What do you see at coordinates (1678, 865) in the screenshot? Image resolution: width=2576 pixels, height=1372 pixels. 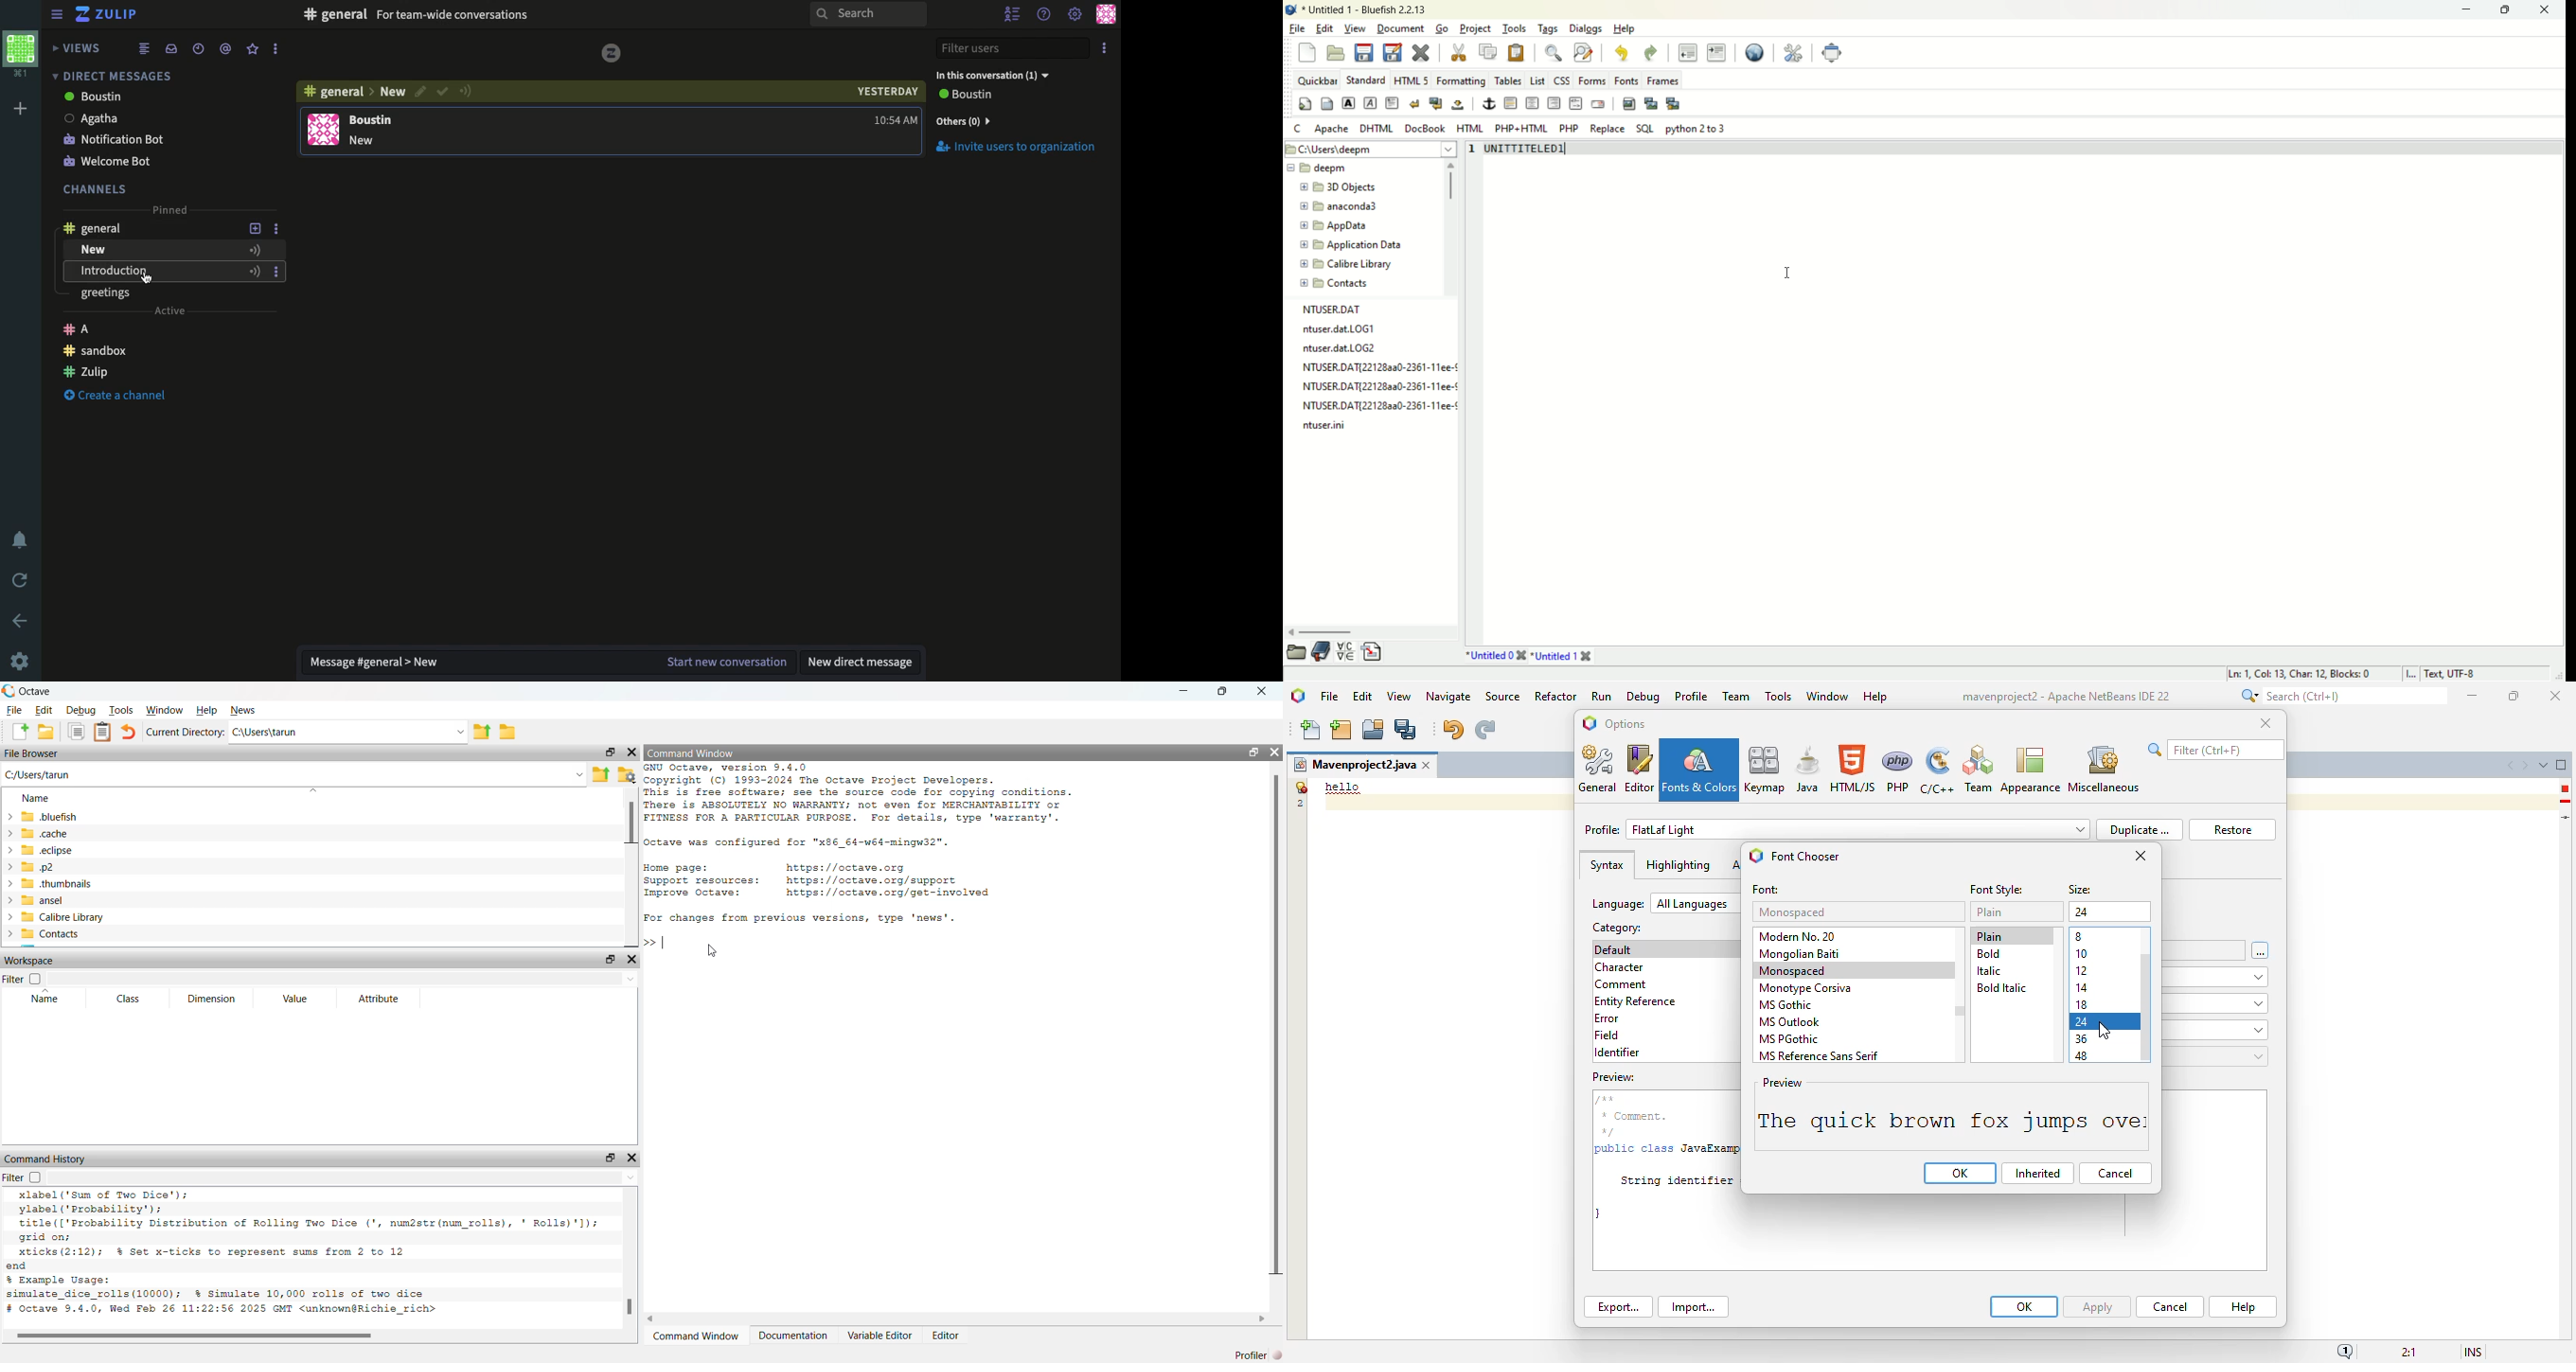 I see `highlighting` at bounding box center [1678, 865].